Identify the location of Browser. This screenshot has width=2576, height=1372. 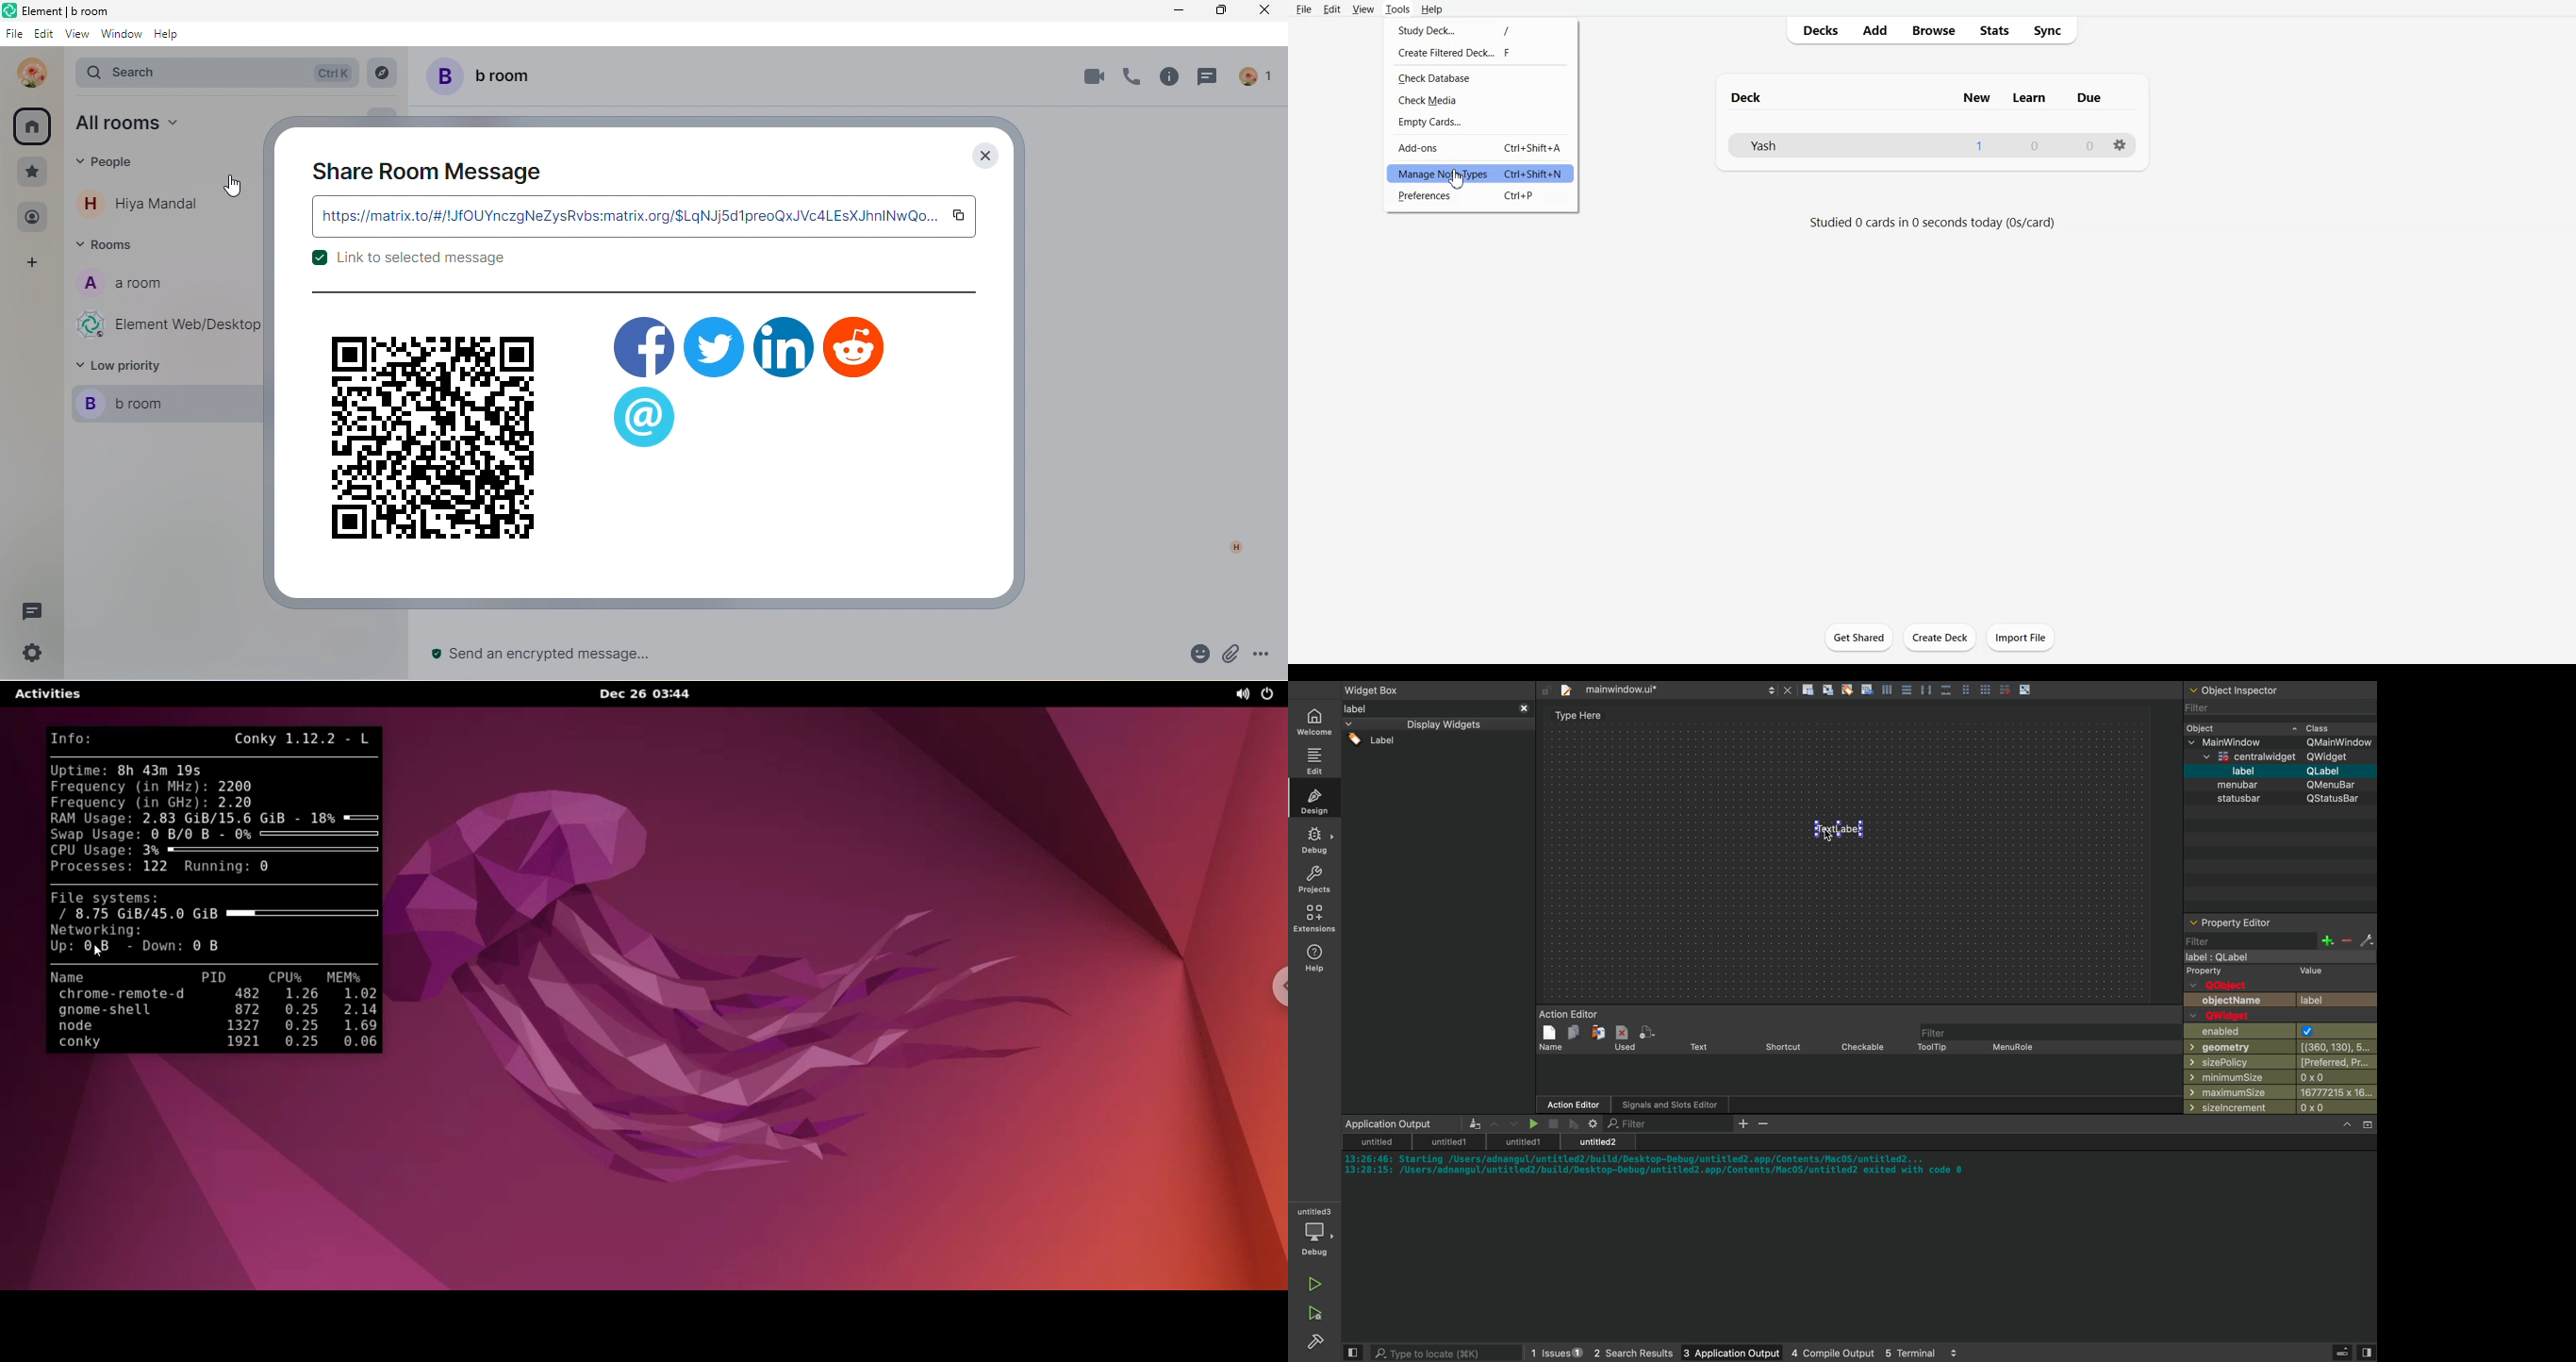
(1933, 31).